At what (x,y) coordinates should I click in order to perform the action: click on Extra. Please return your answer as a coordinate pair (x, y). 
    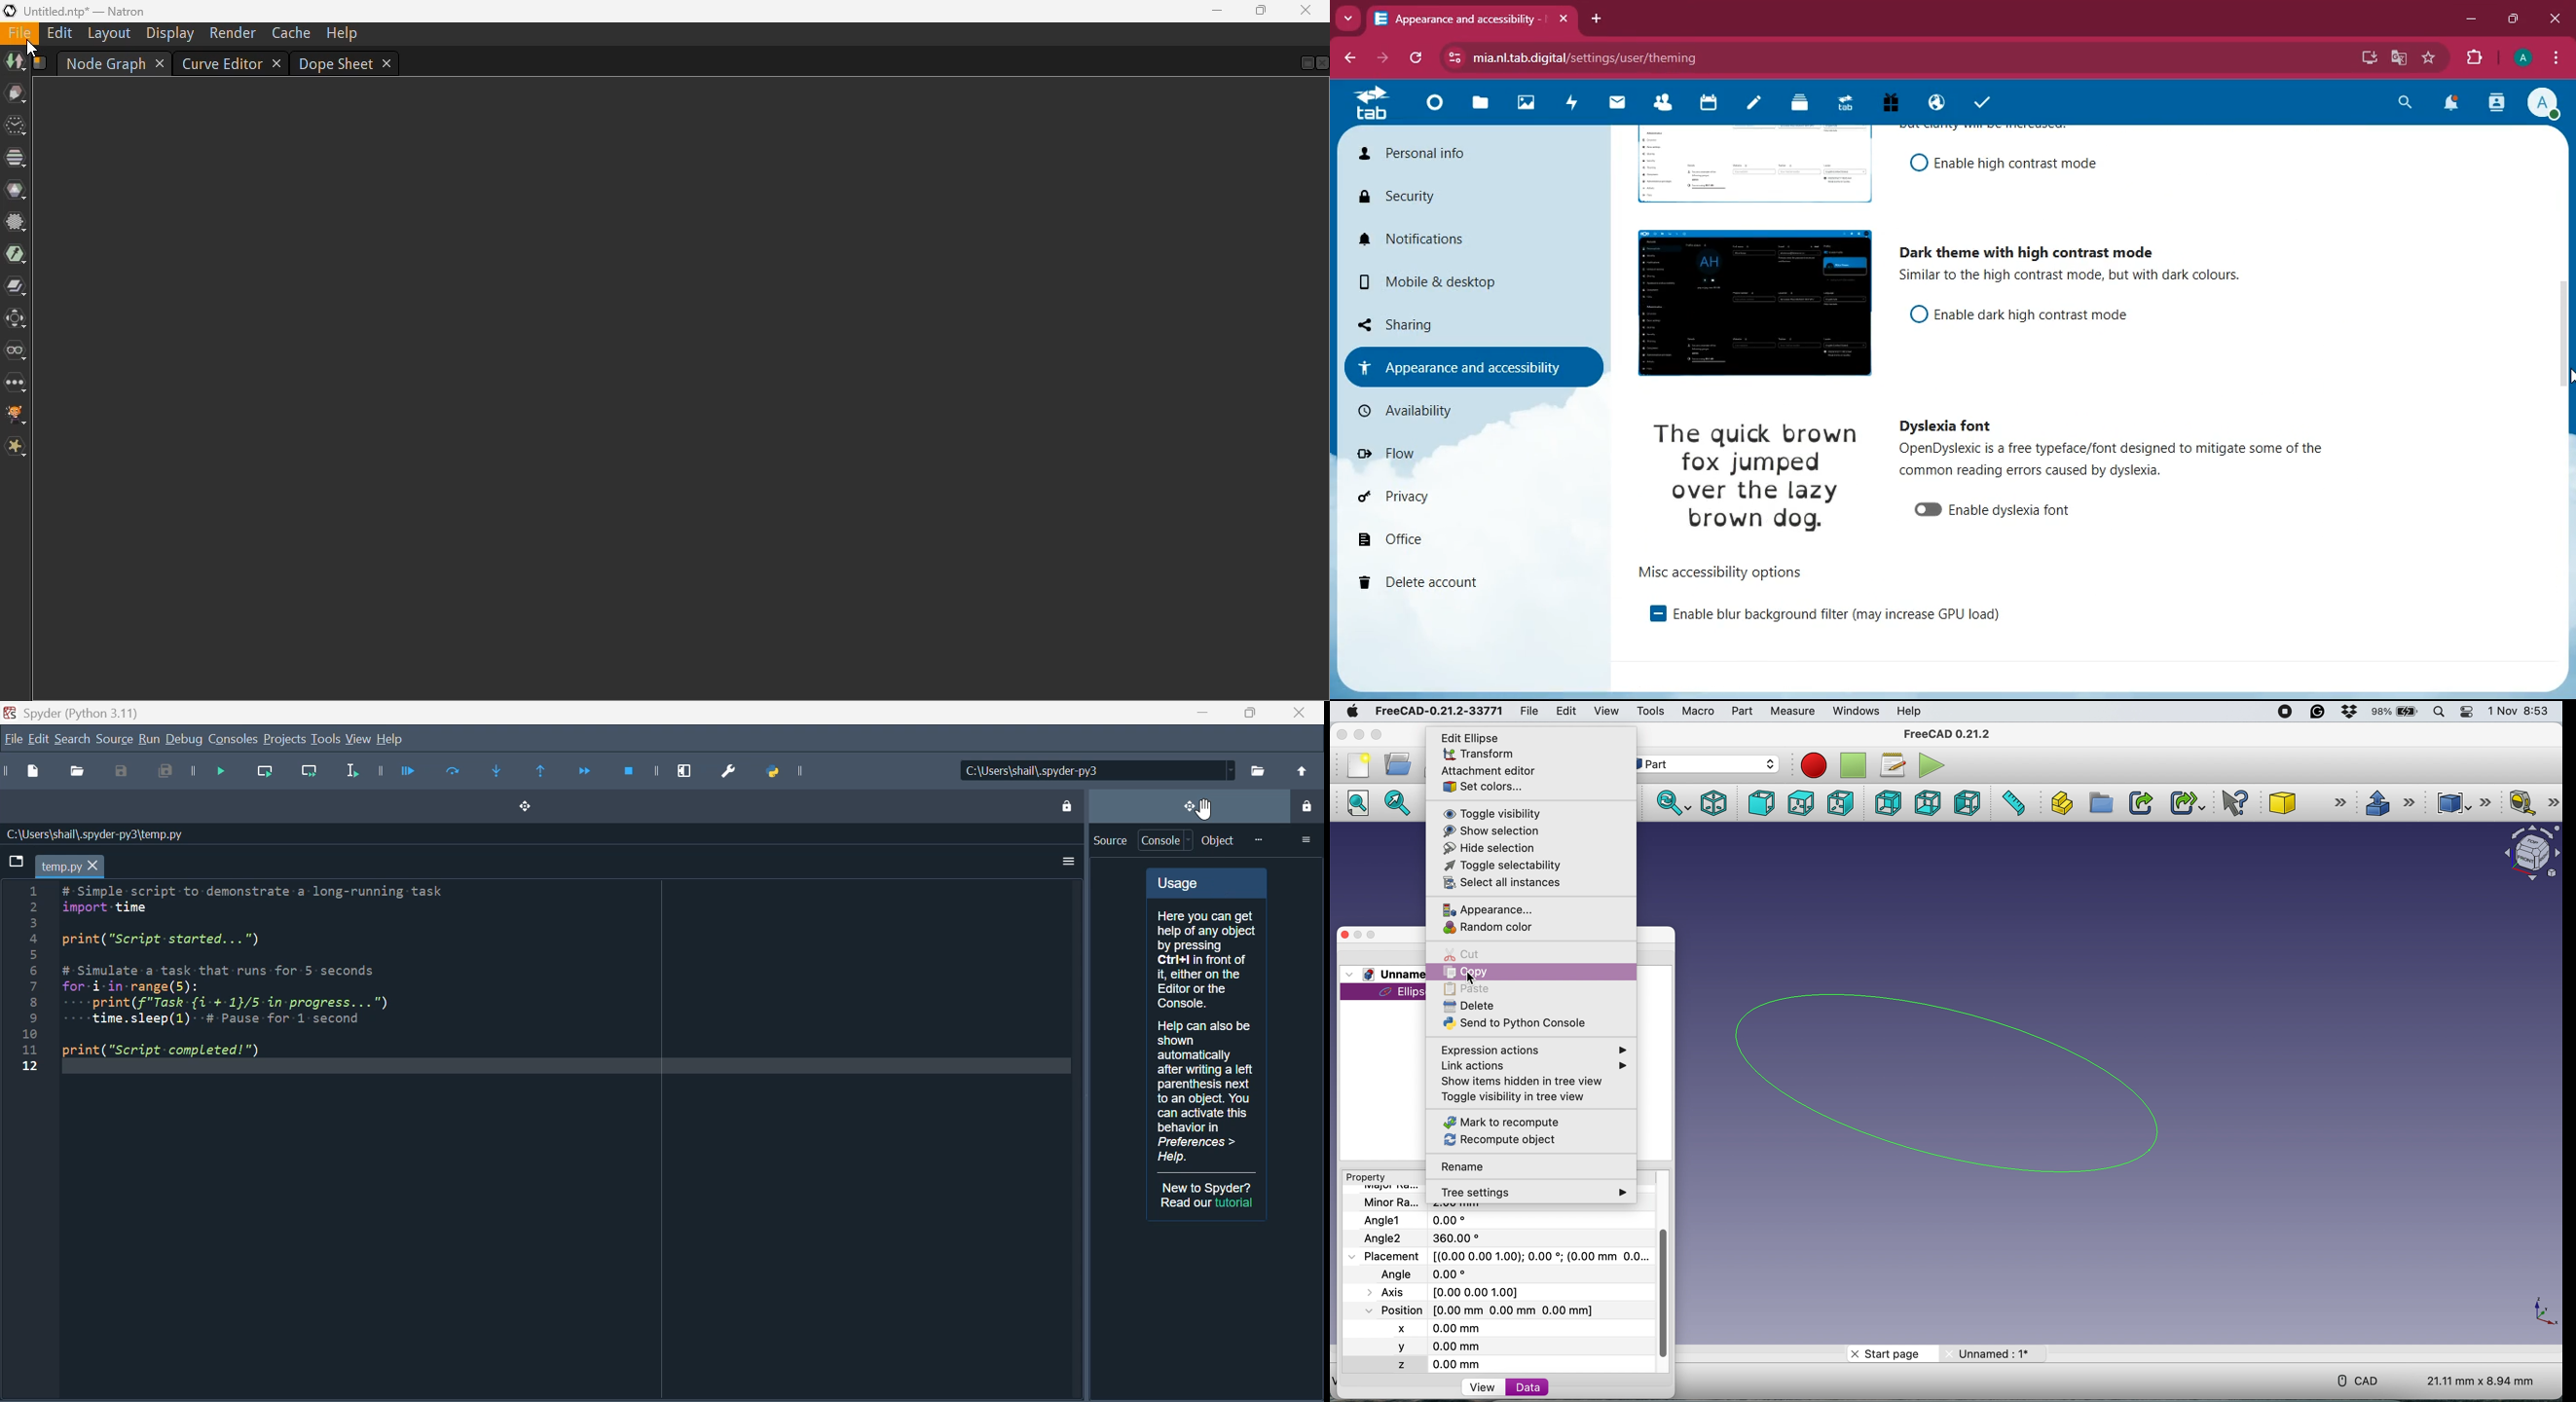
    Looking at the image, I should click on (17, 447).